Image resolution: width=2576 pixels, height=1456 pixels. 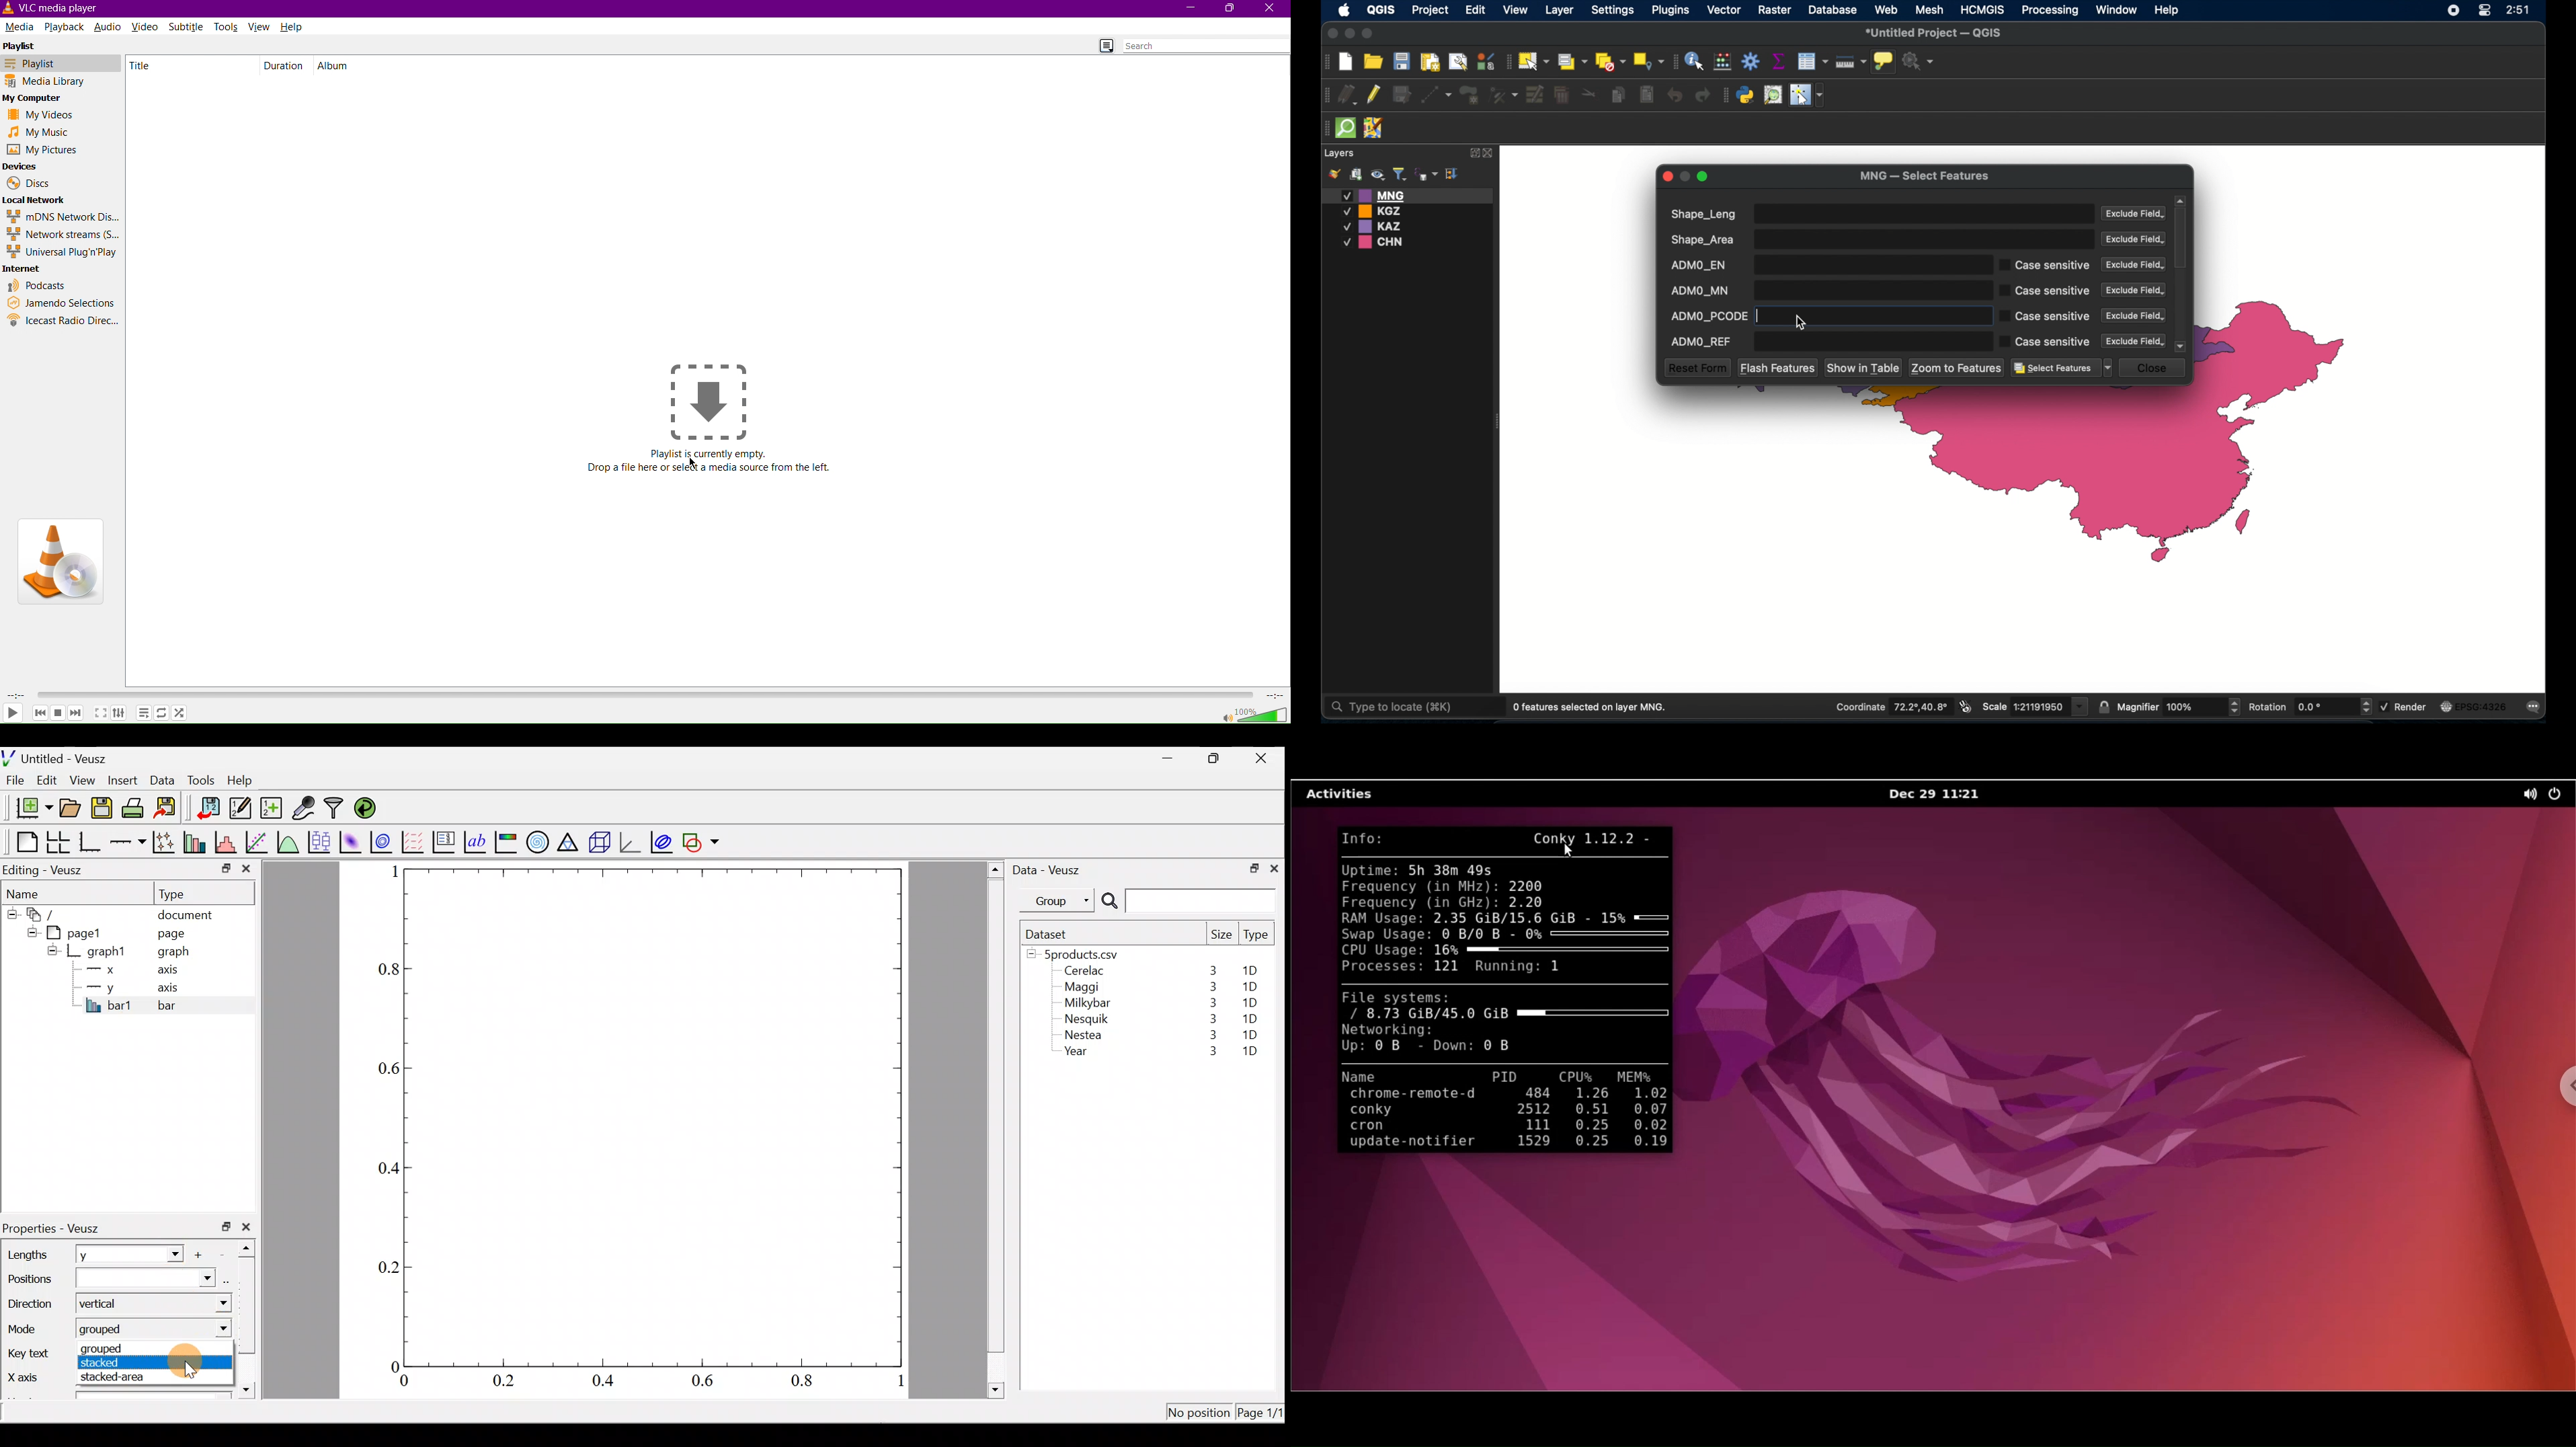 I want to click on save edits, so click(x=1404, y=95).